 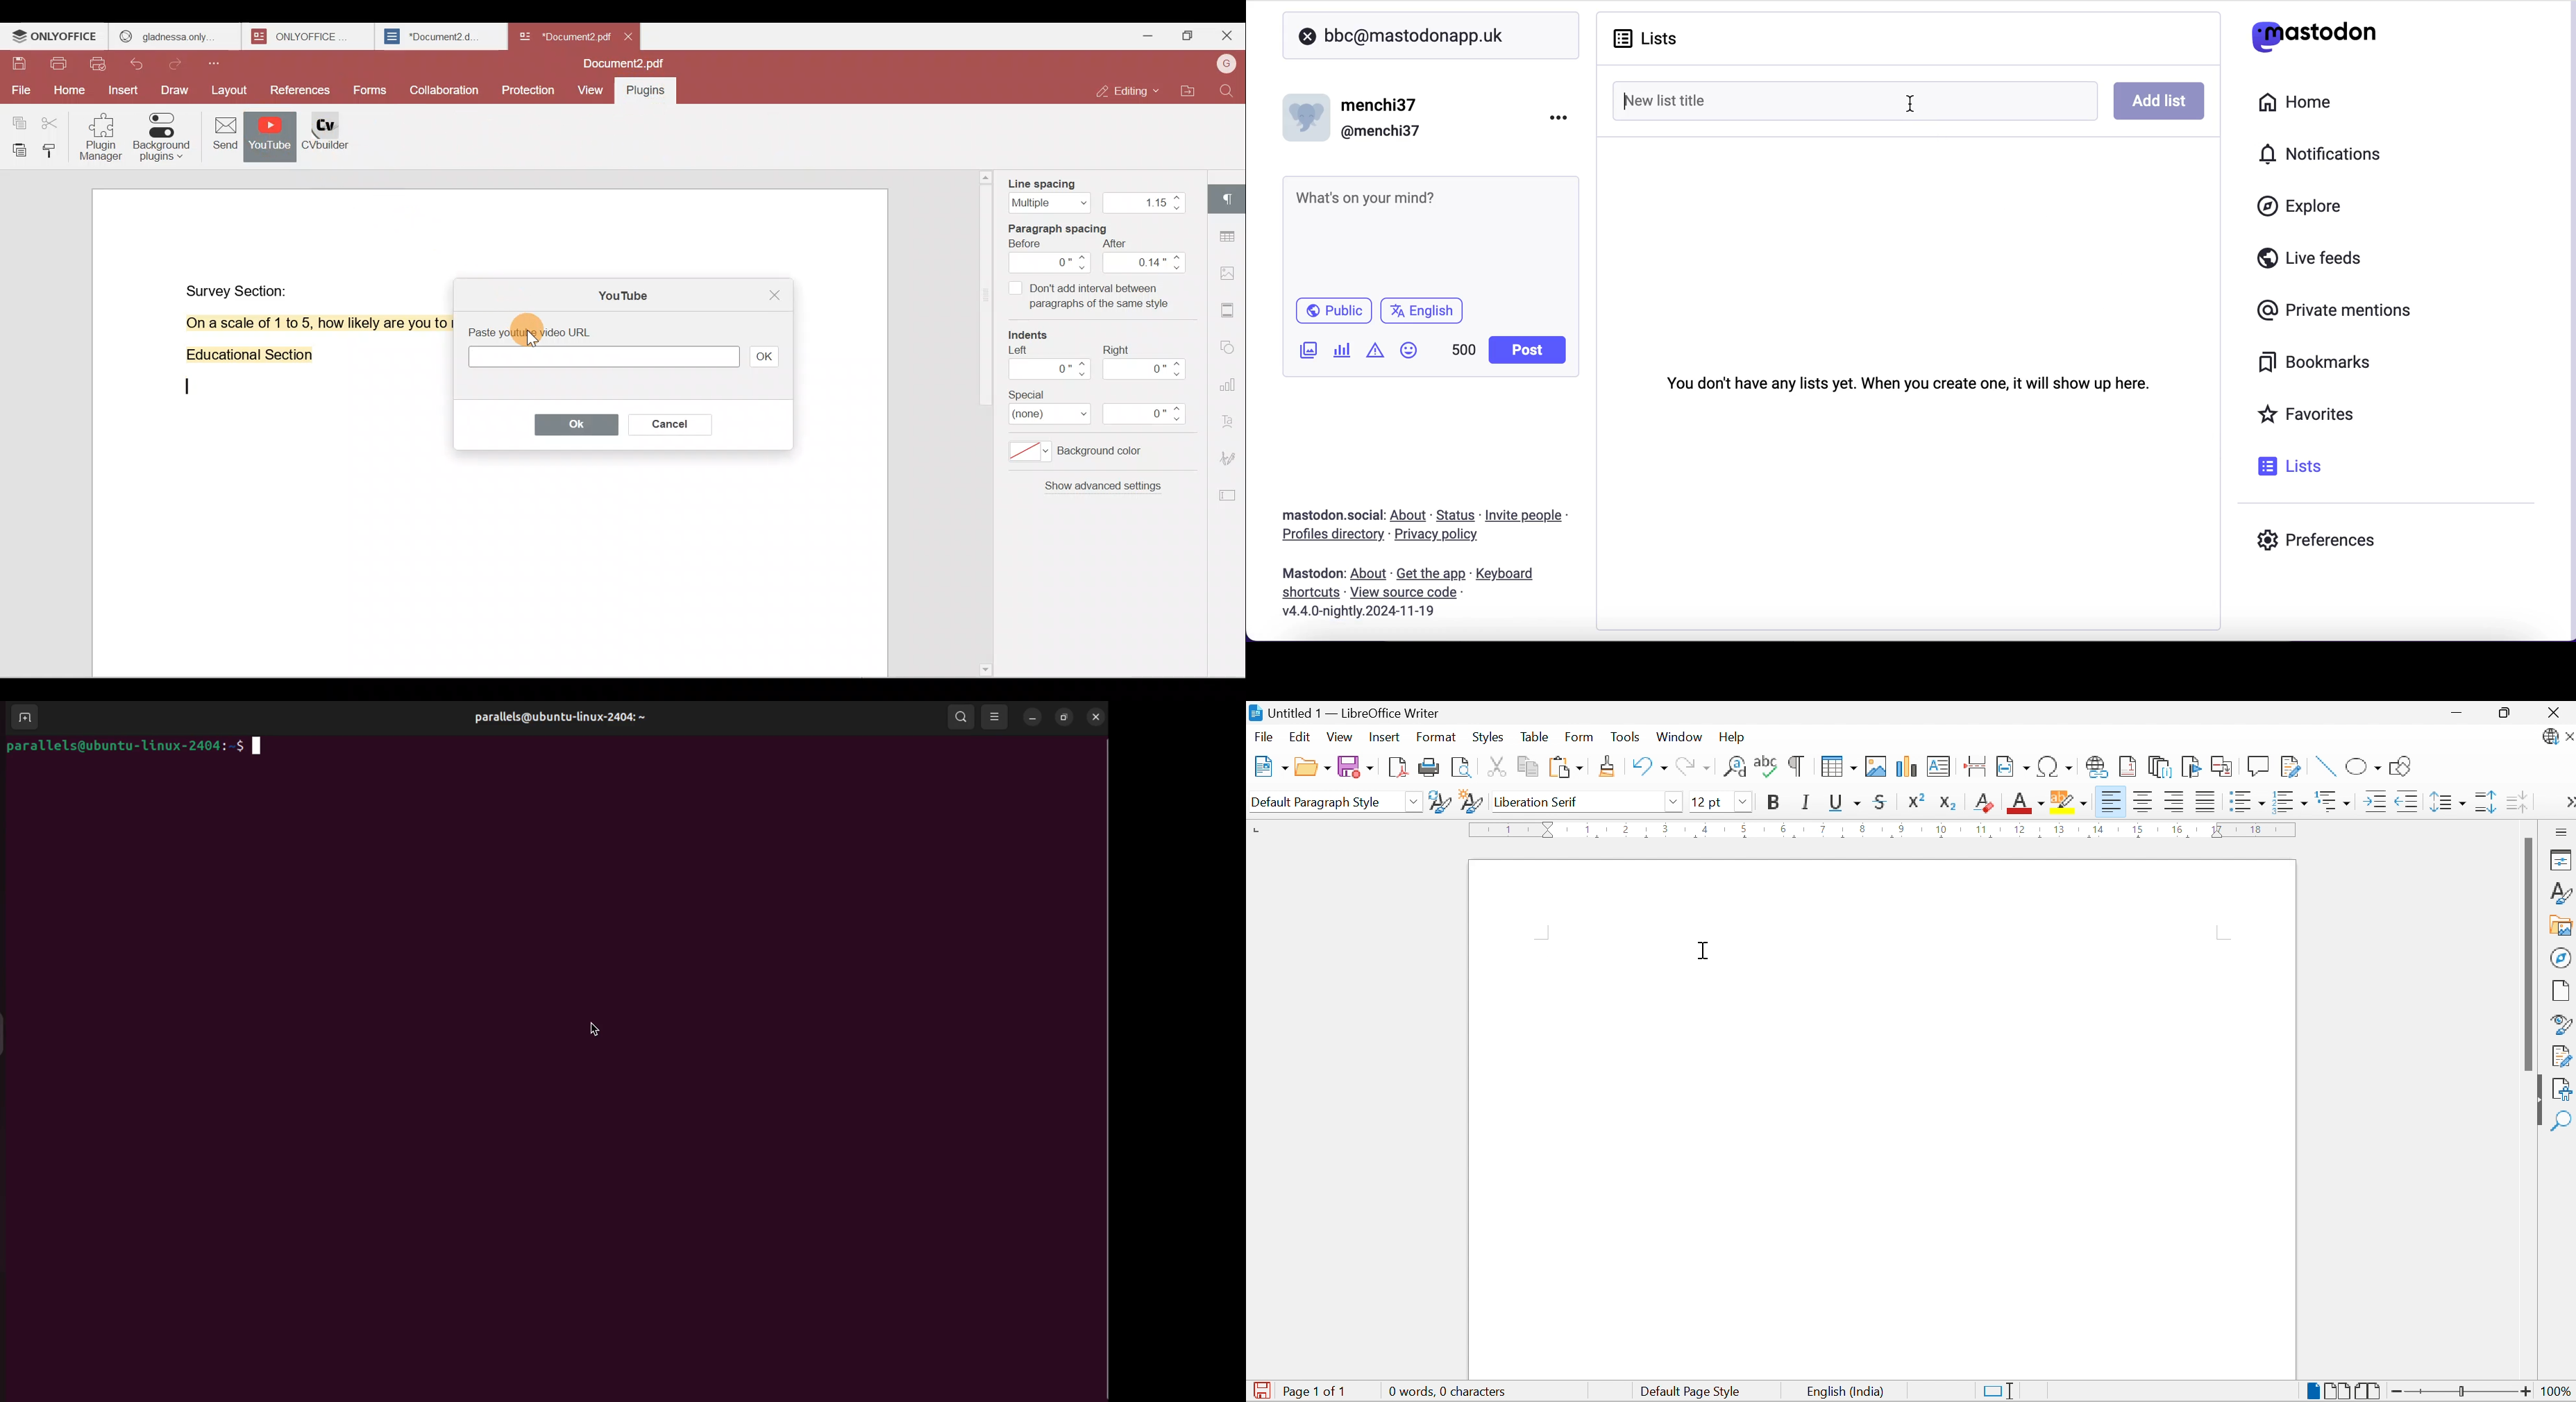 What do you see at coordinates (1744, 829) in the screenshot?
I see `5` at bounding box center [1744, 829].